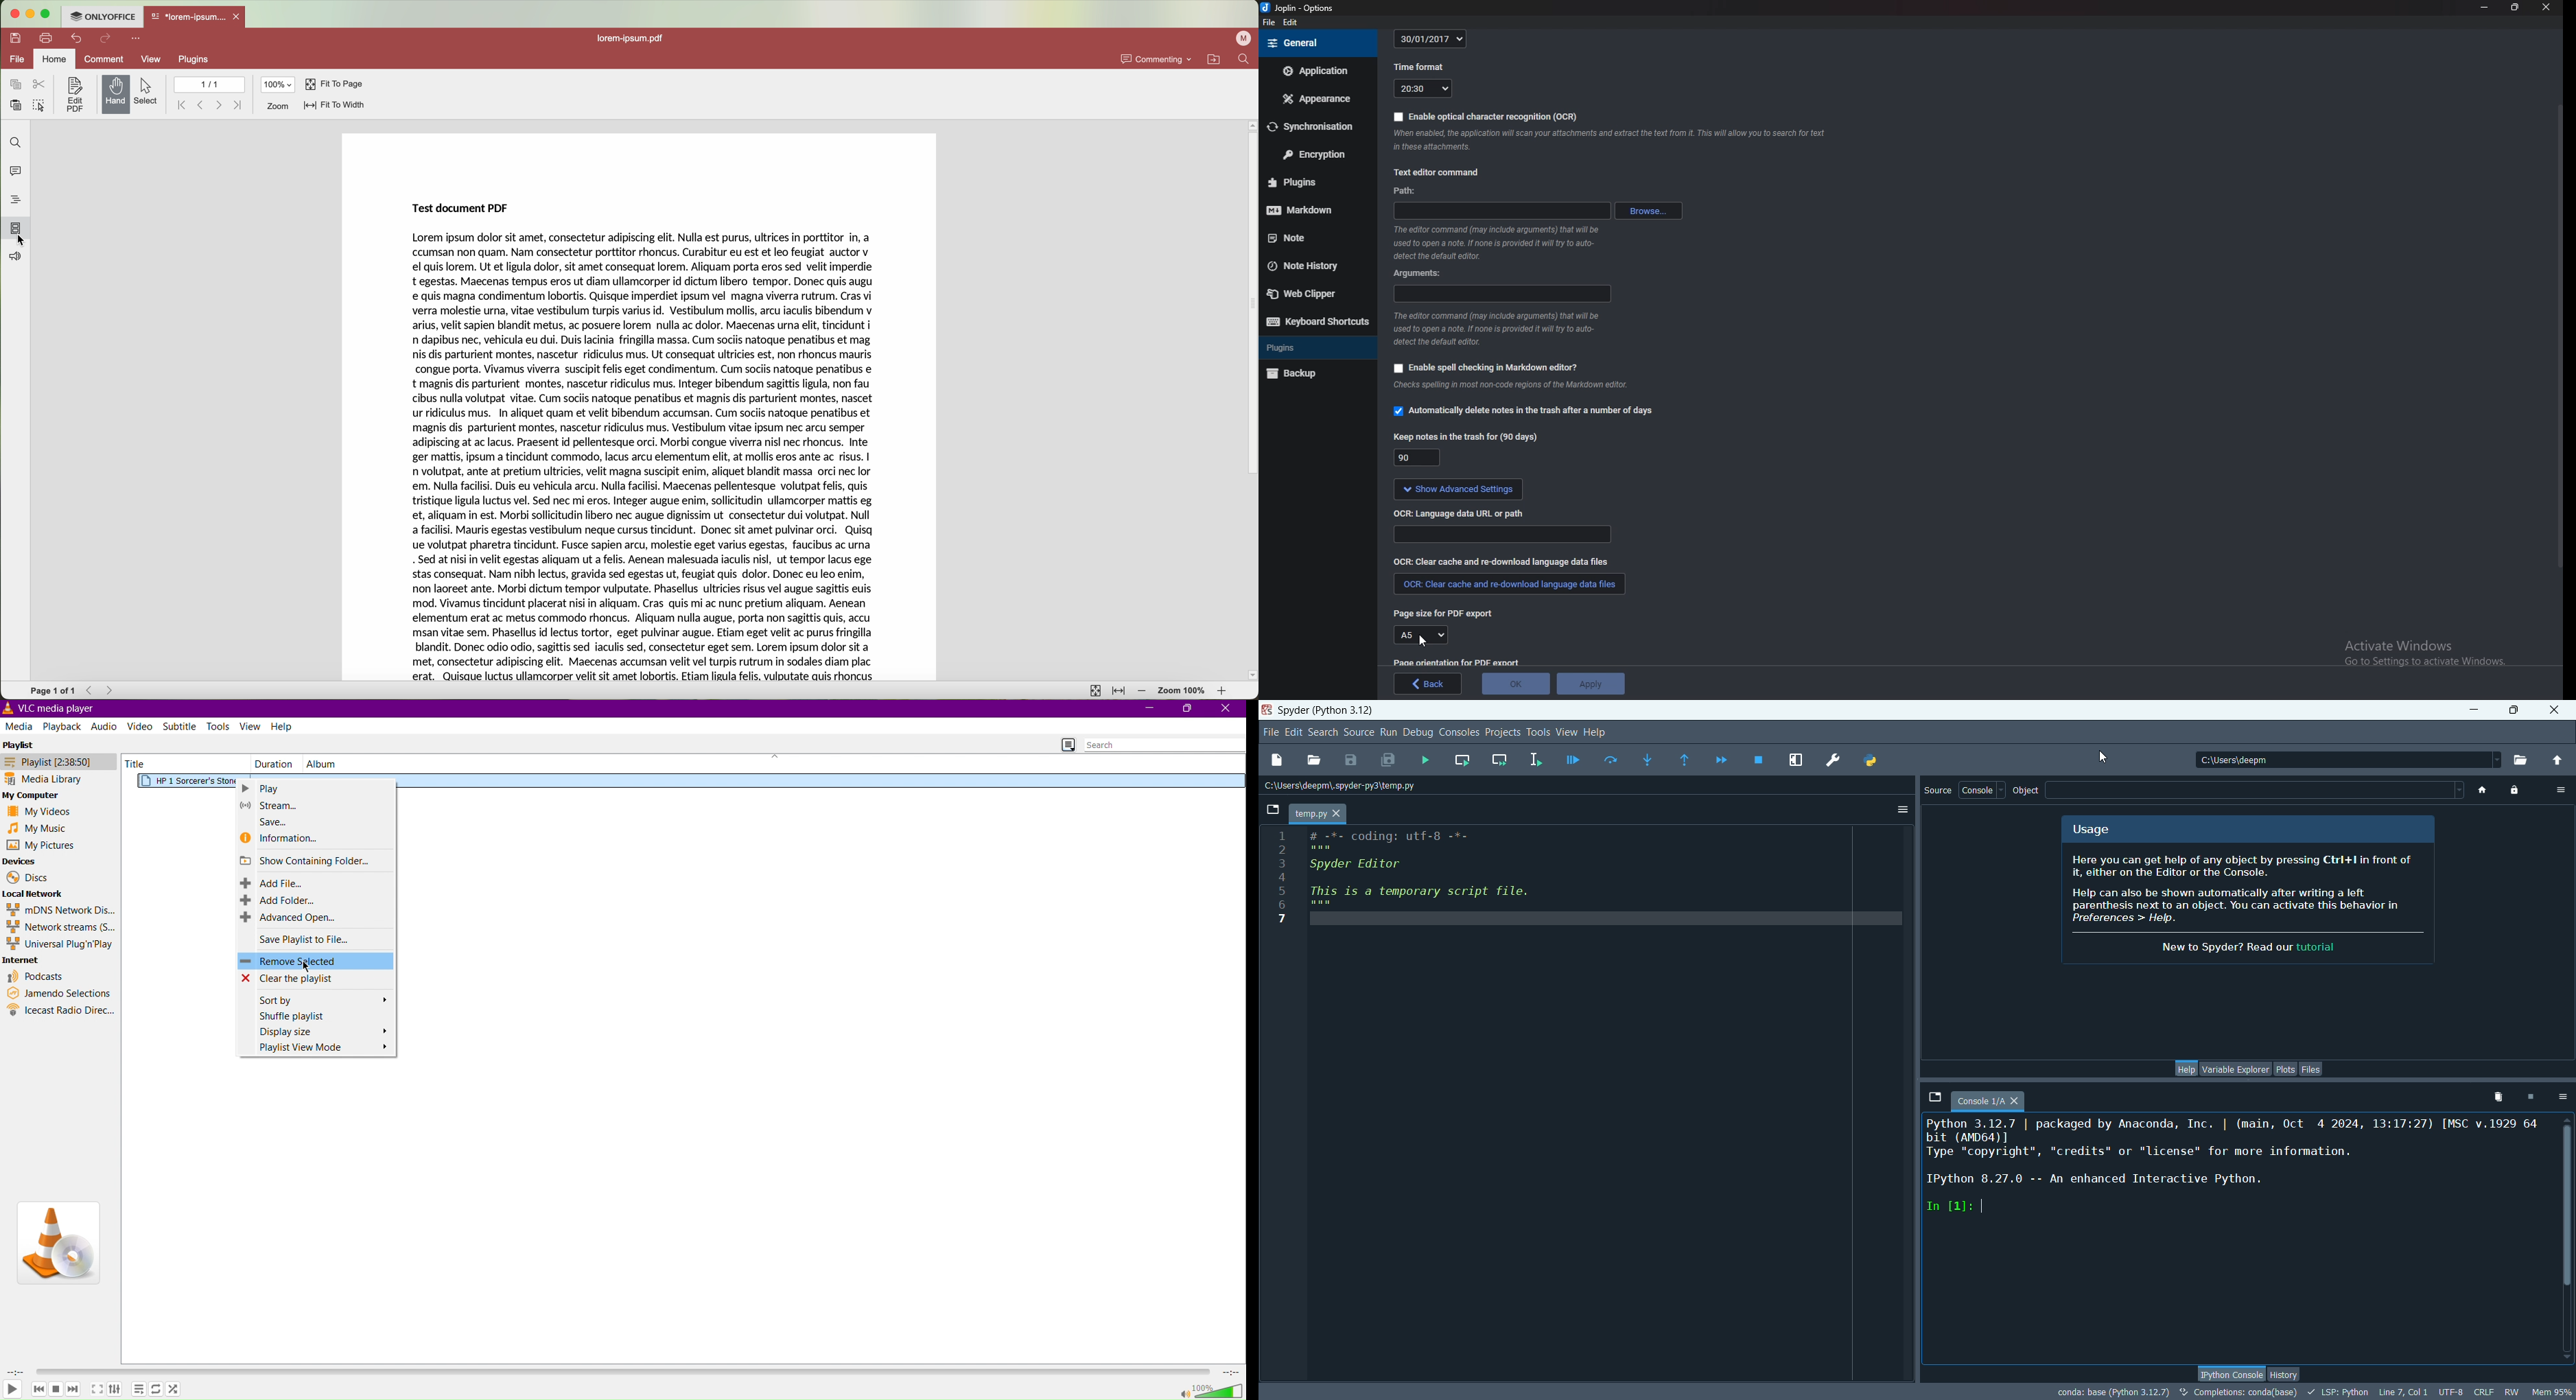 This screenshot has height=1400, width=2576. Describe the element at coordinates (1833, 760) in the screenshot. I see `preferences` at that location.